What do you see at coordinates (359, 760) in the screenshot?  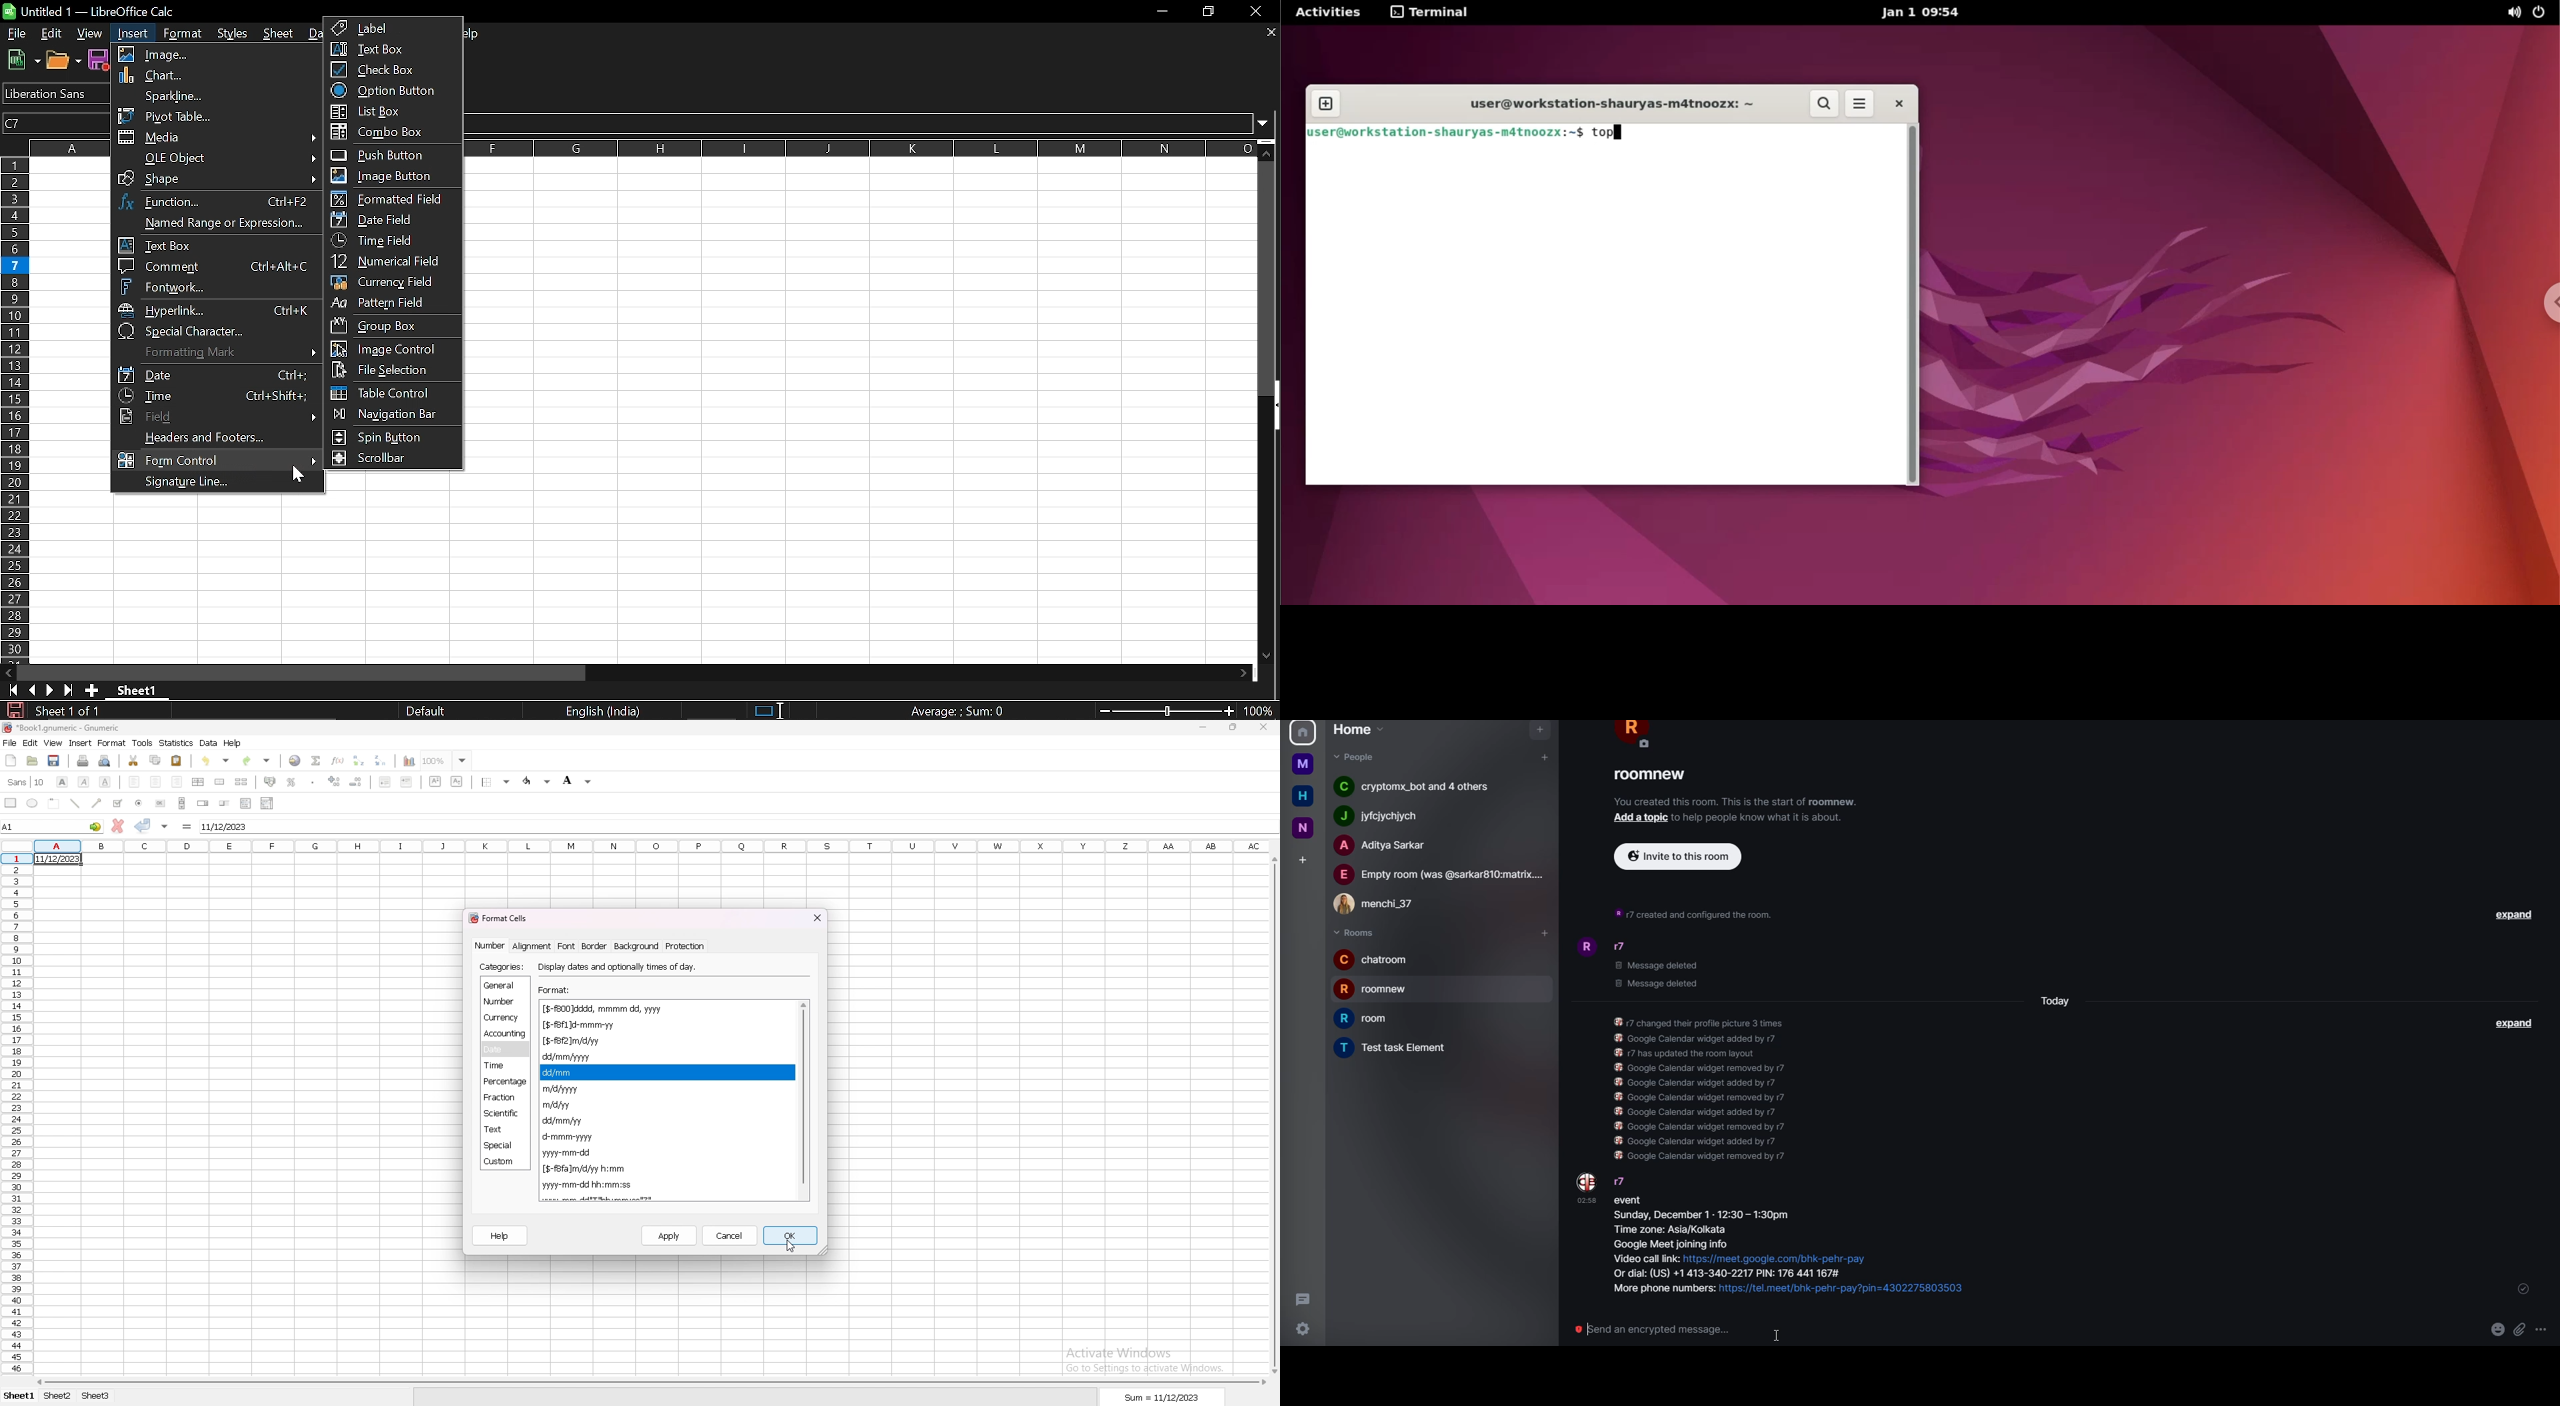 I see `sort ascending` at bounding box center [359, 760].